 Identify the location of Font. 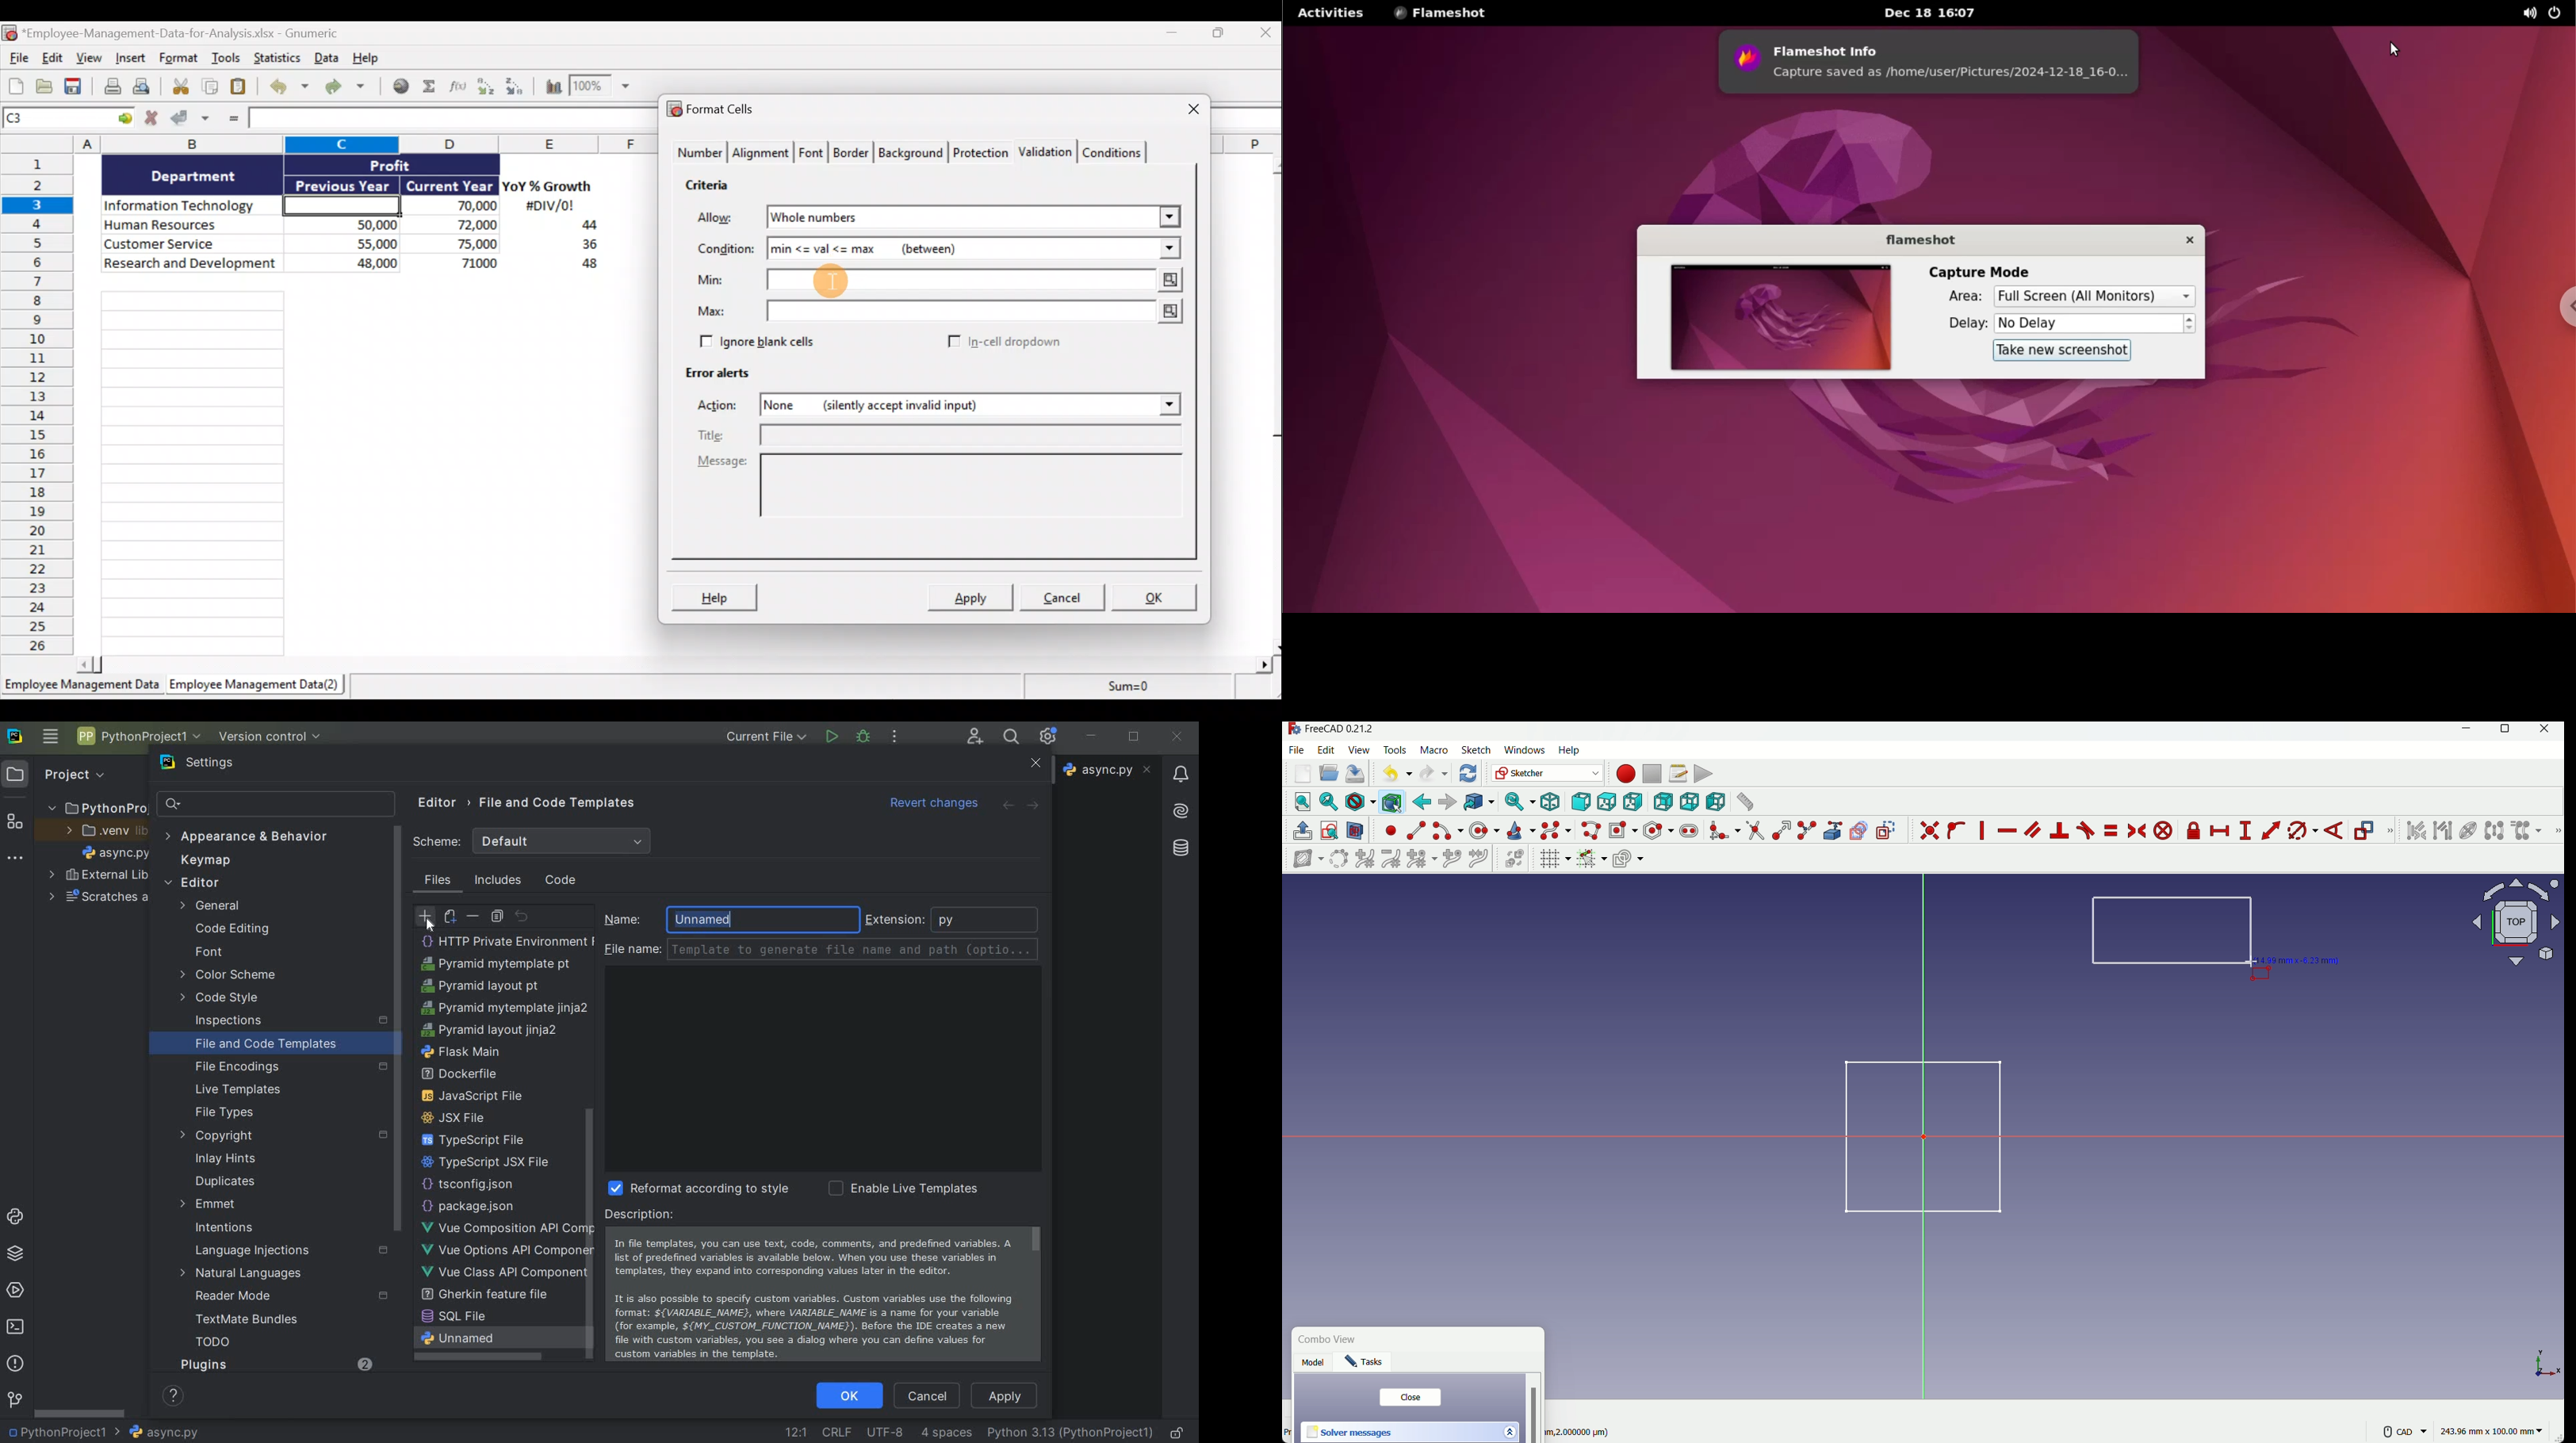
(812, 151).